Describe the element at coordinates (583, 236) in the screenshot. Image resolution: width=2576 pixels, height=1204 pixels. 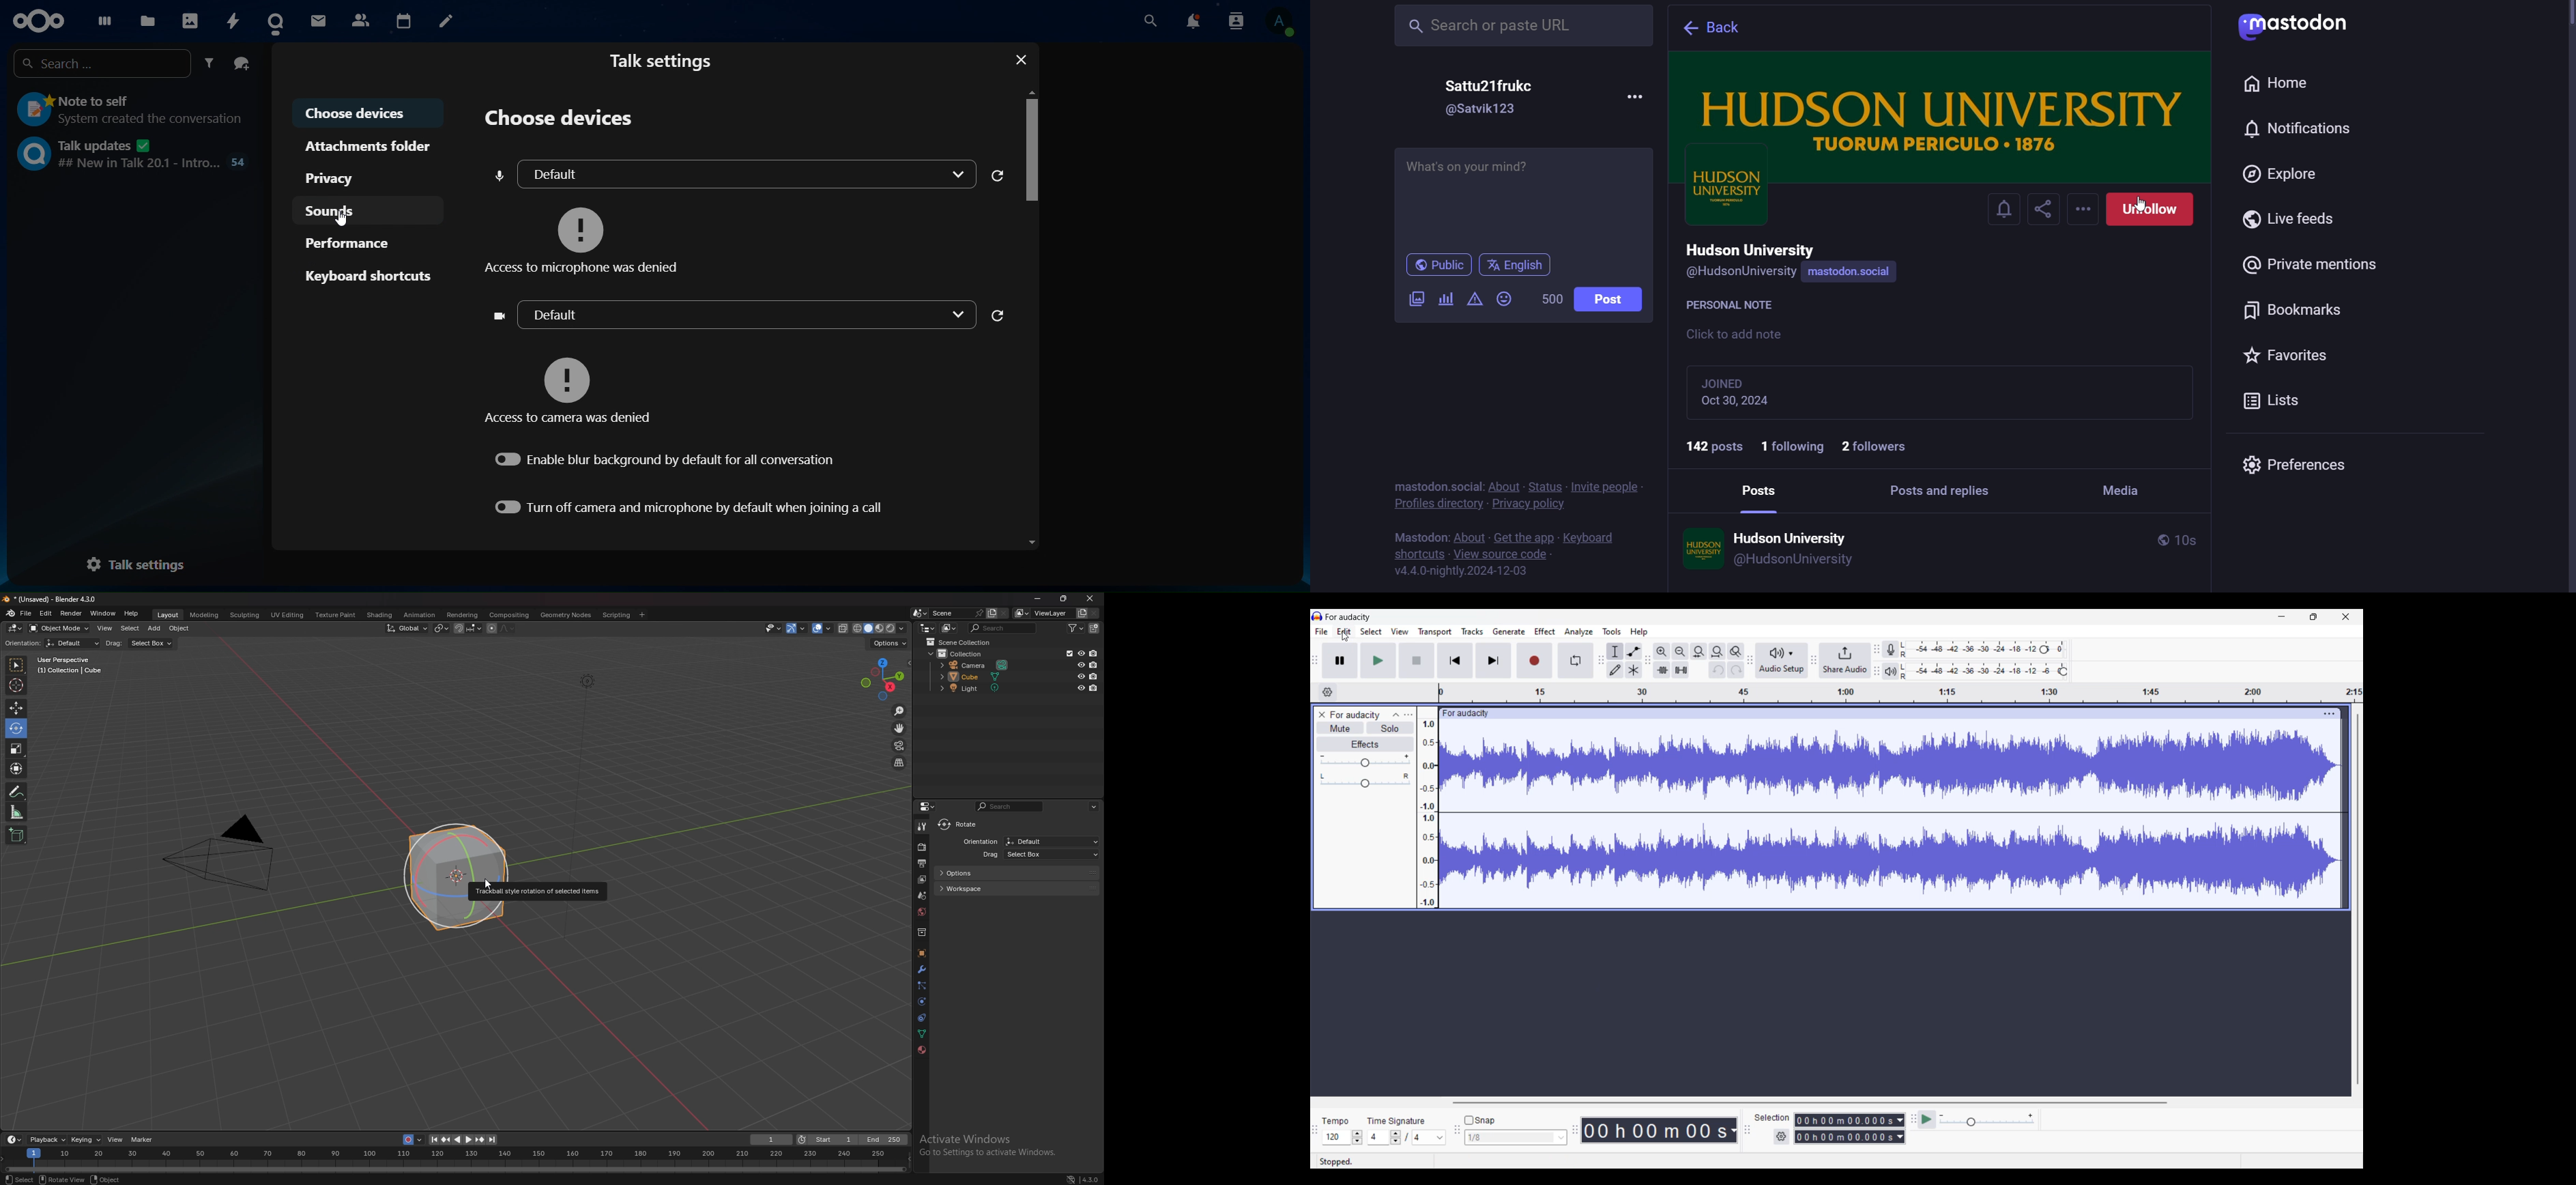
I see `access to microphone was denied` at that location.